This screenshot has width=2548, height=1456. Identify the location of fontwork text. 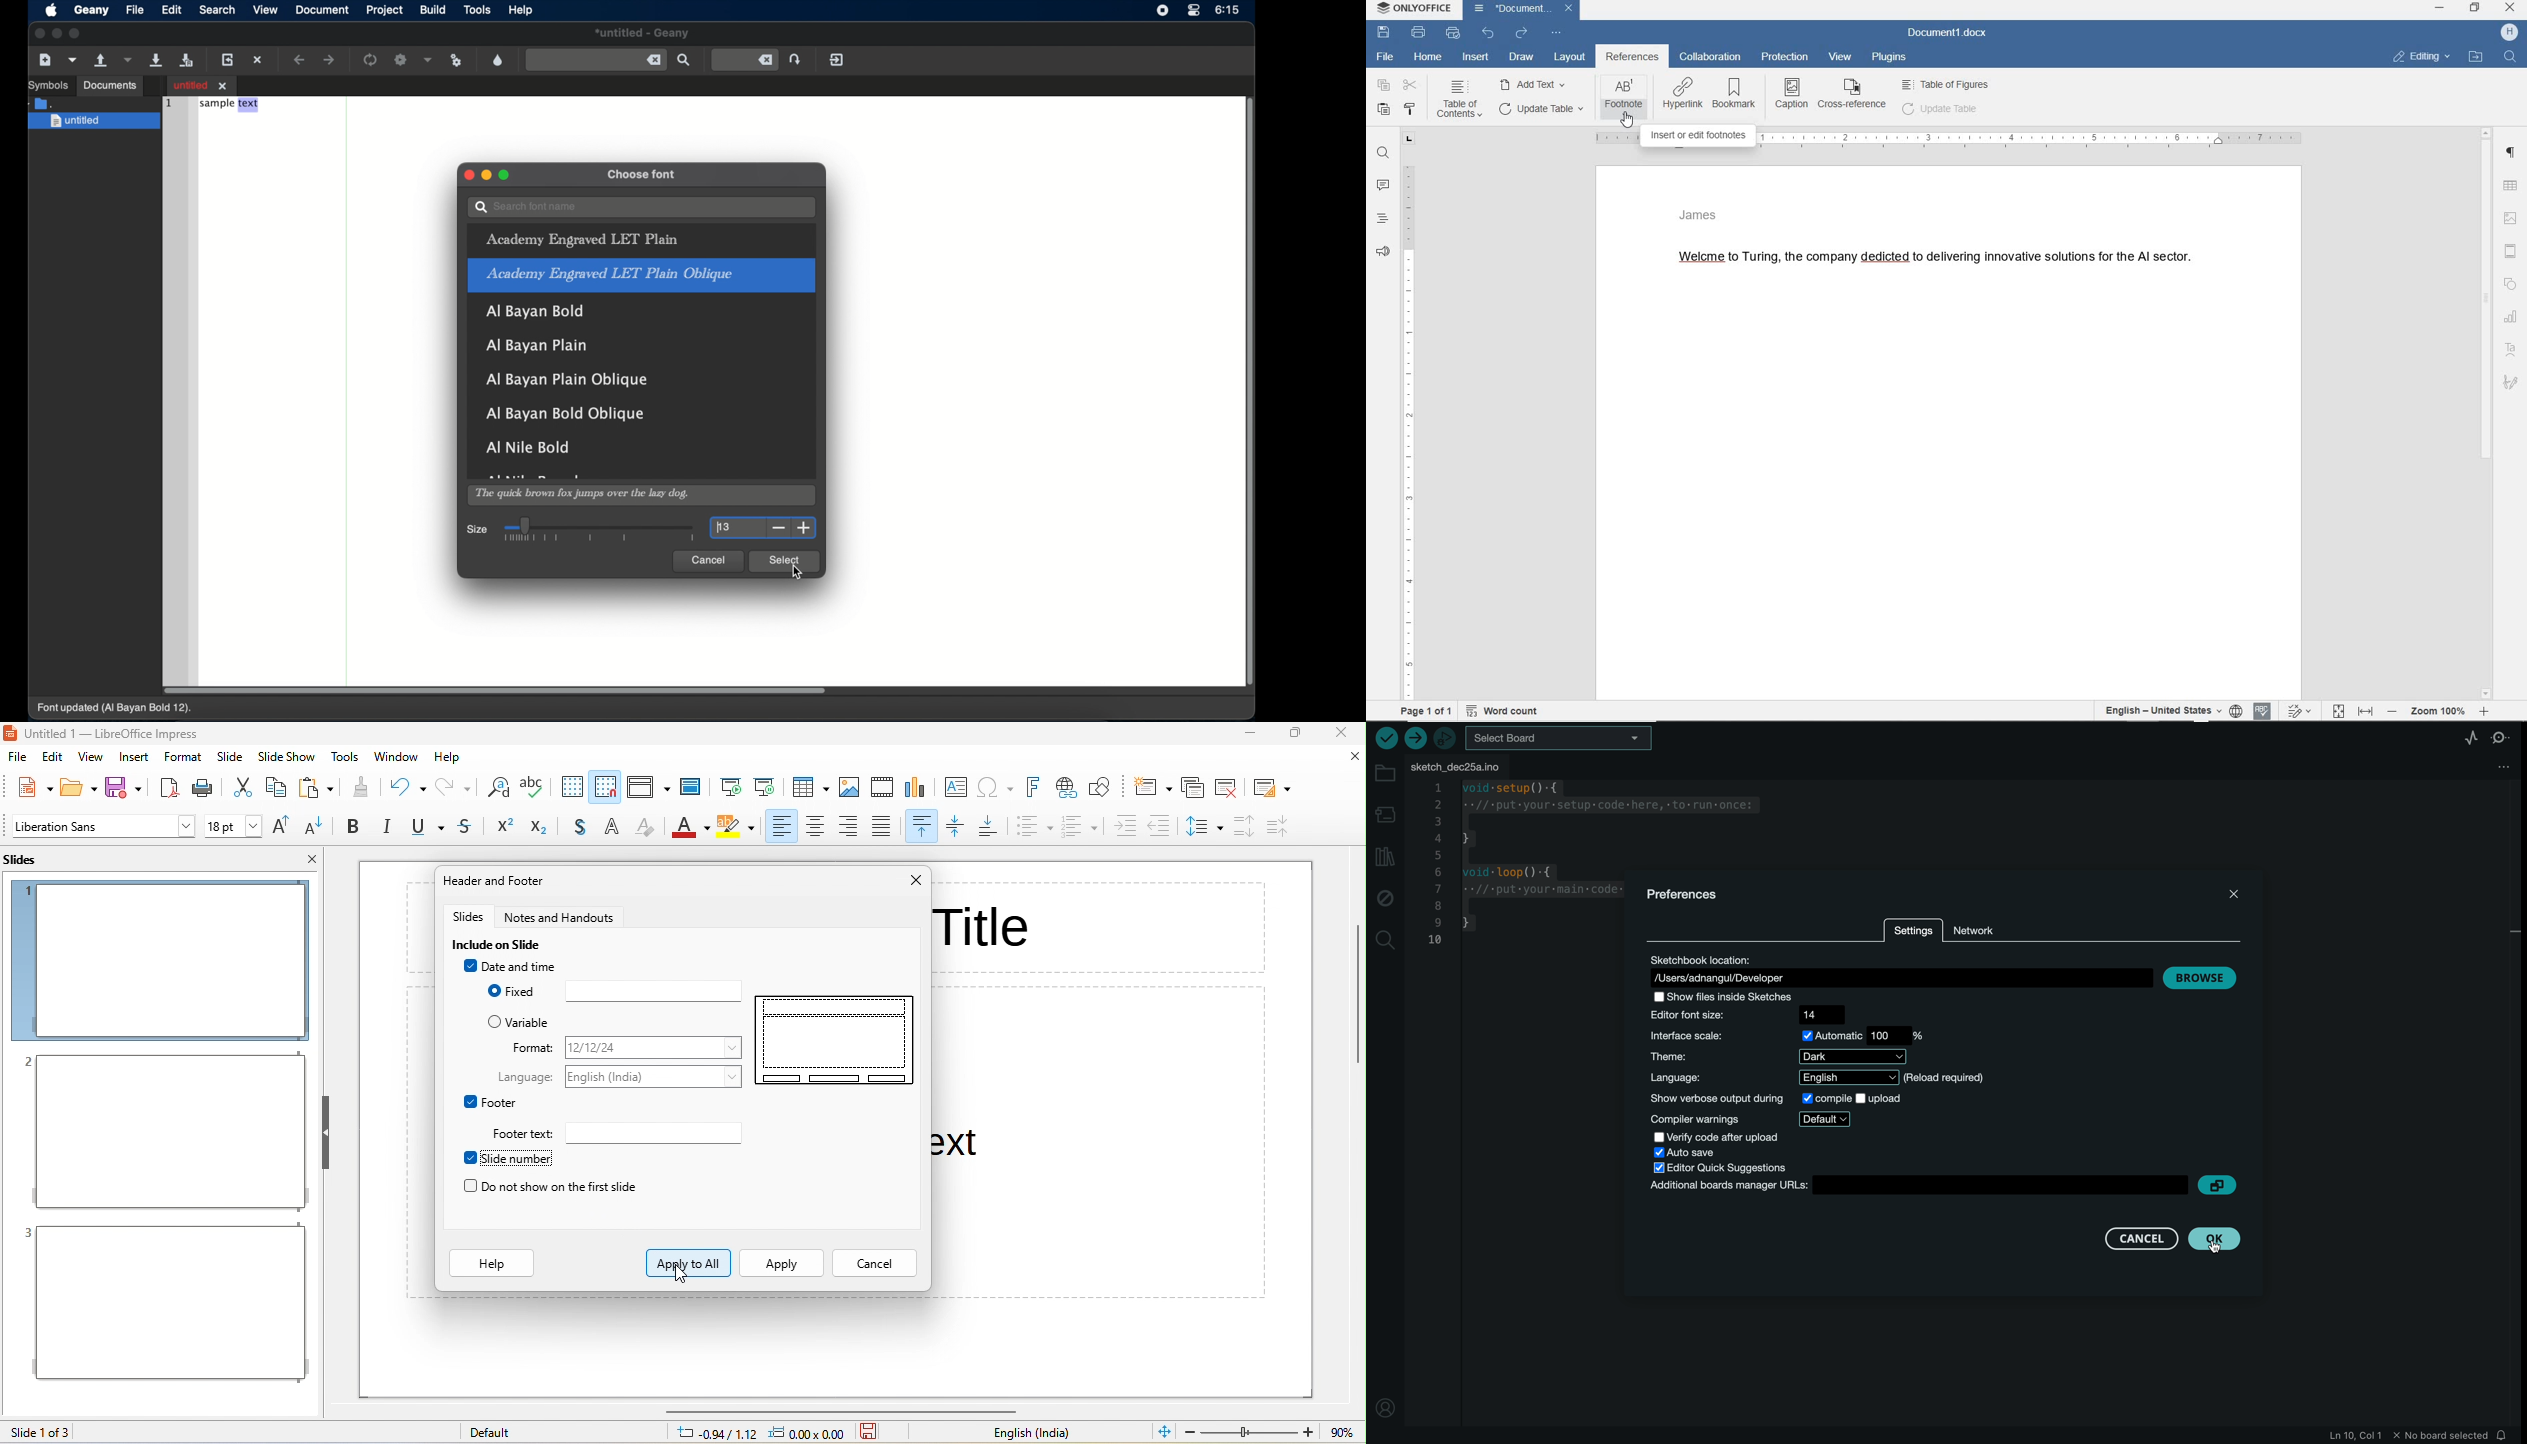
(1037, 787).